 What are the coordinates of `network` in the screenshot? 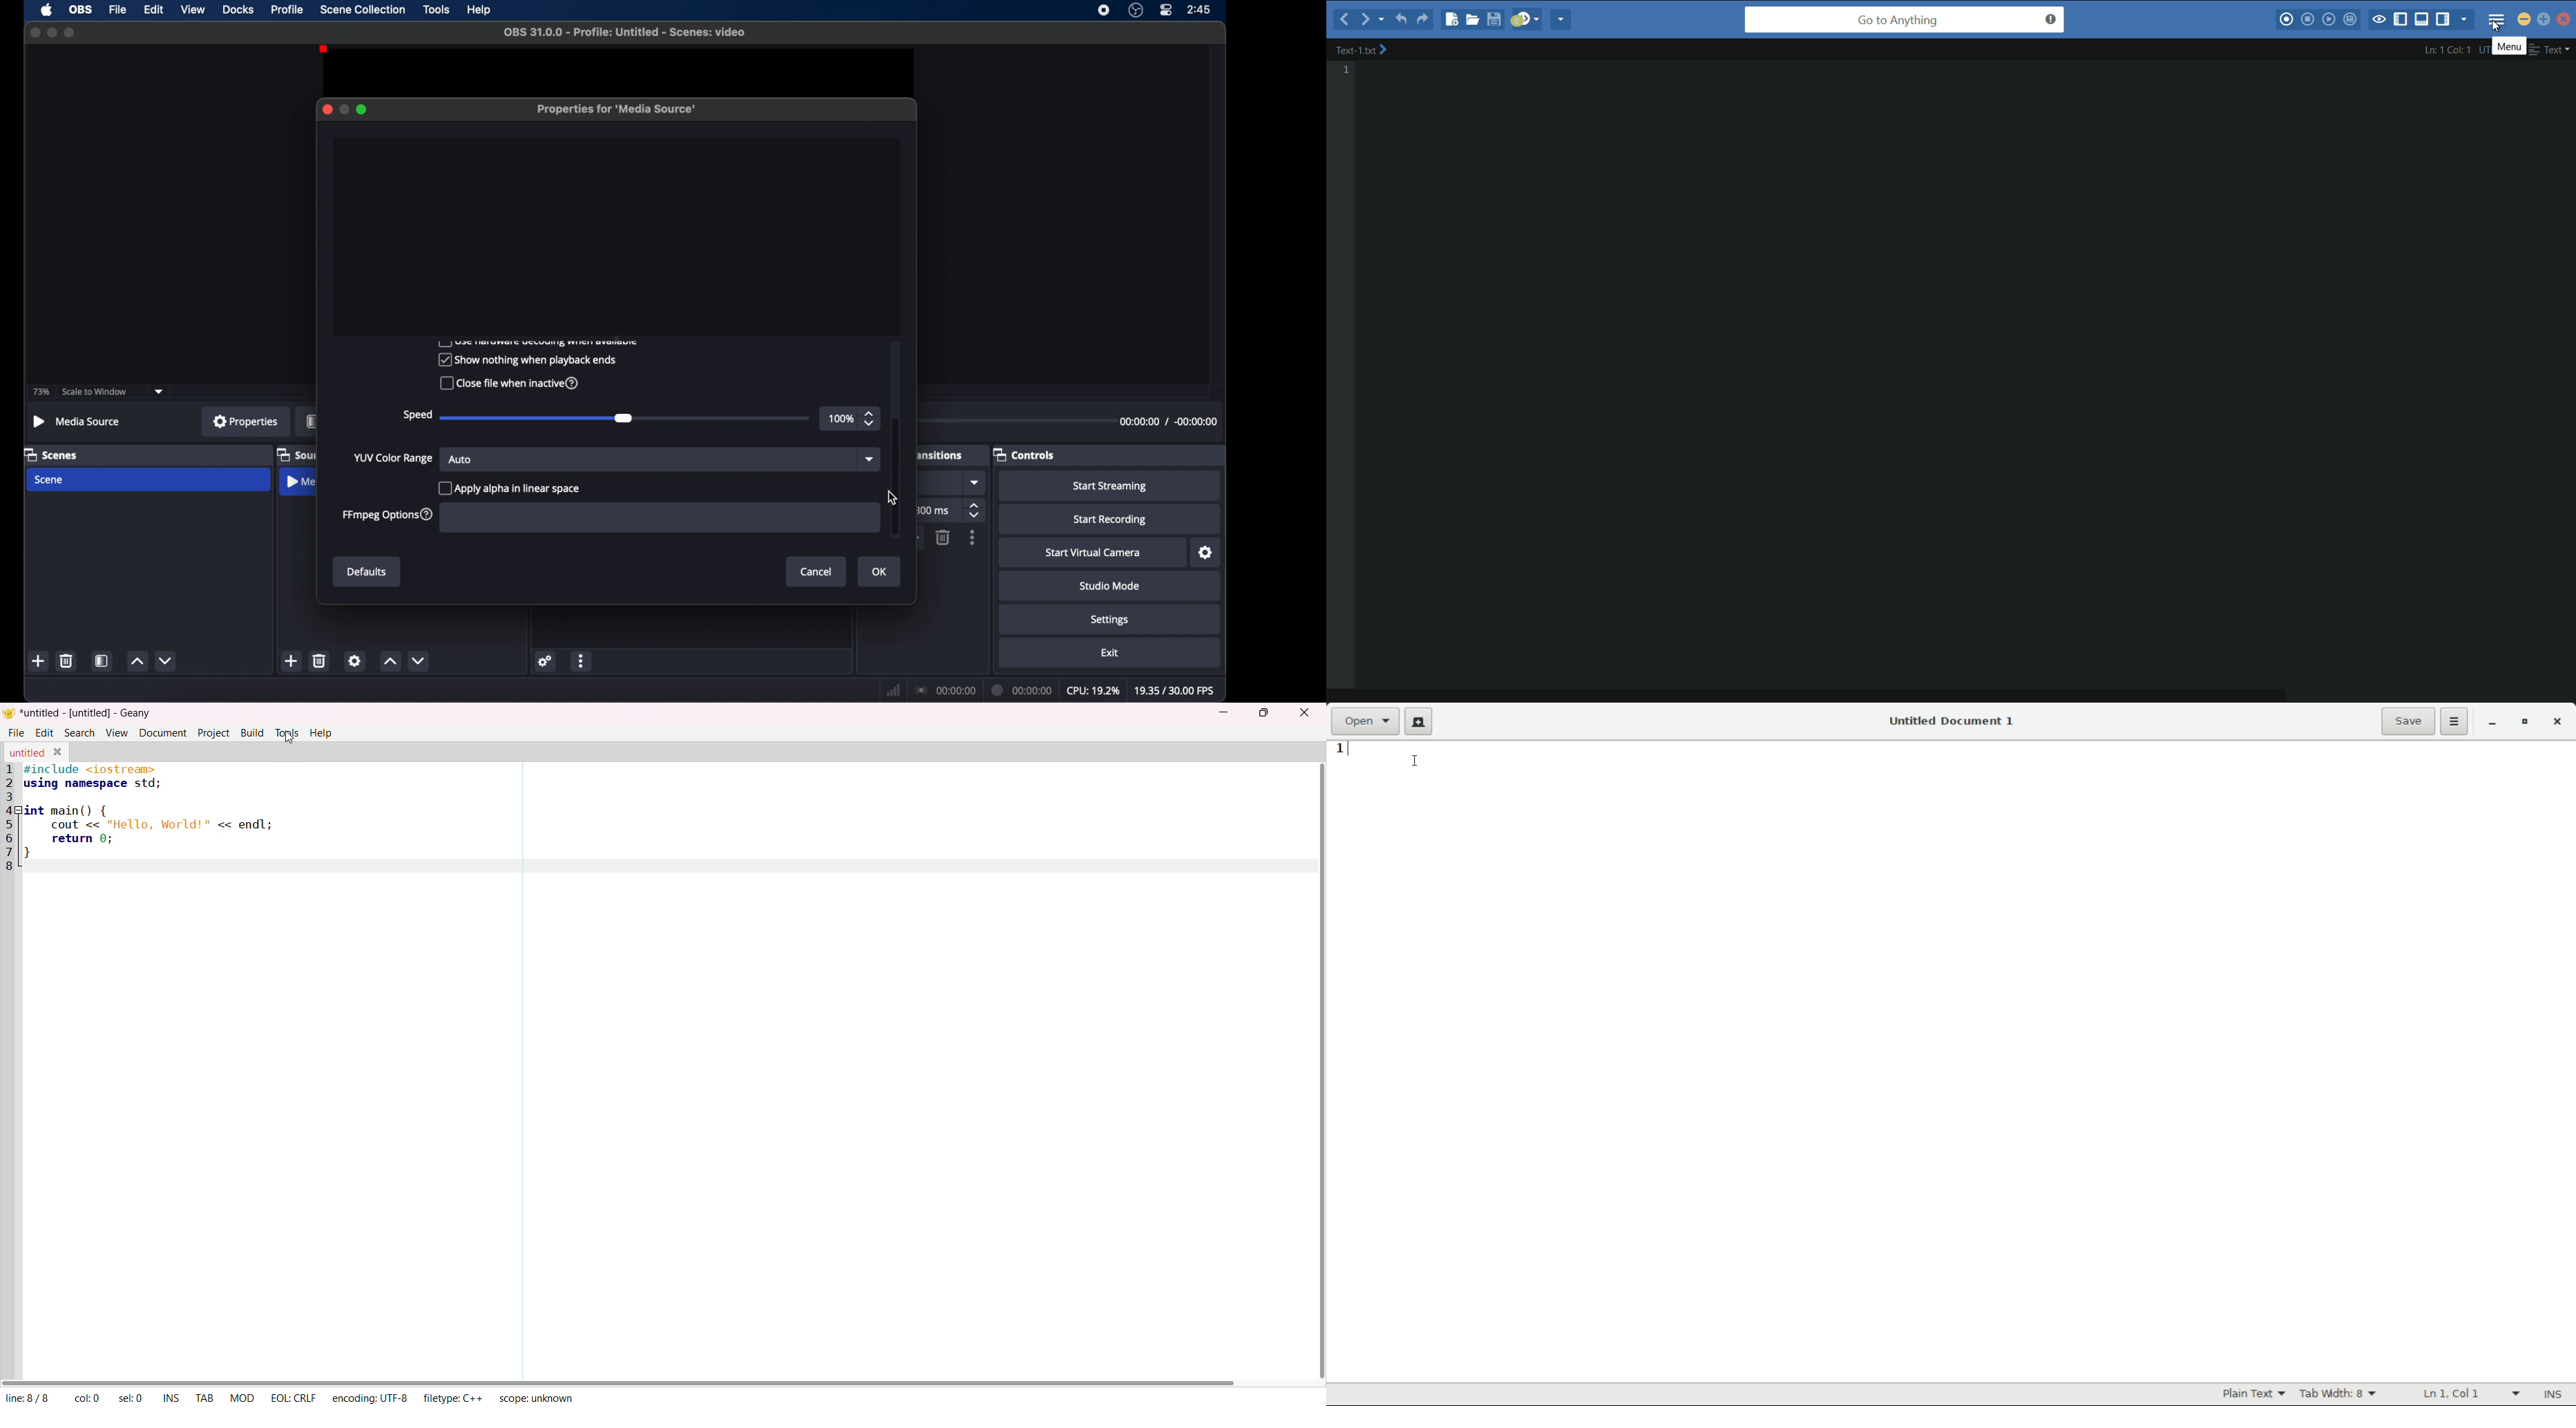 It's located at (893, 691).